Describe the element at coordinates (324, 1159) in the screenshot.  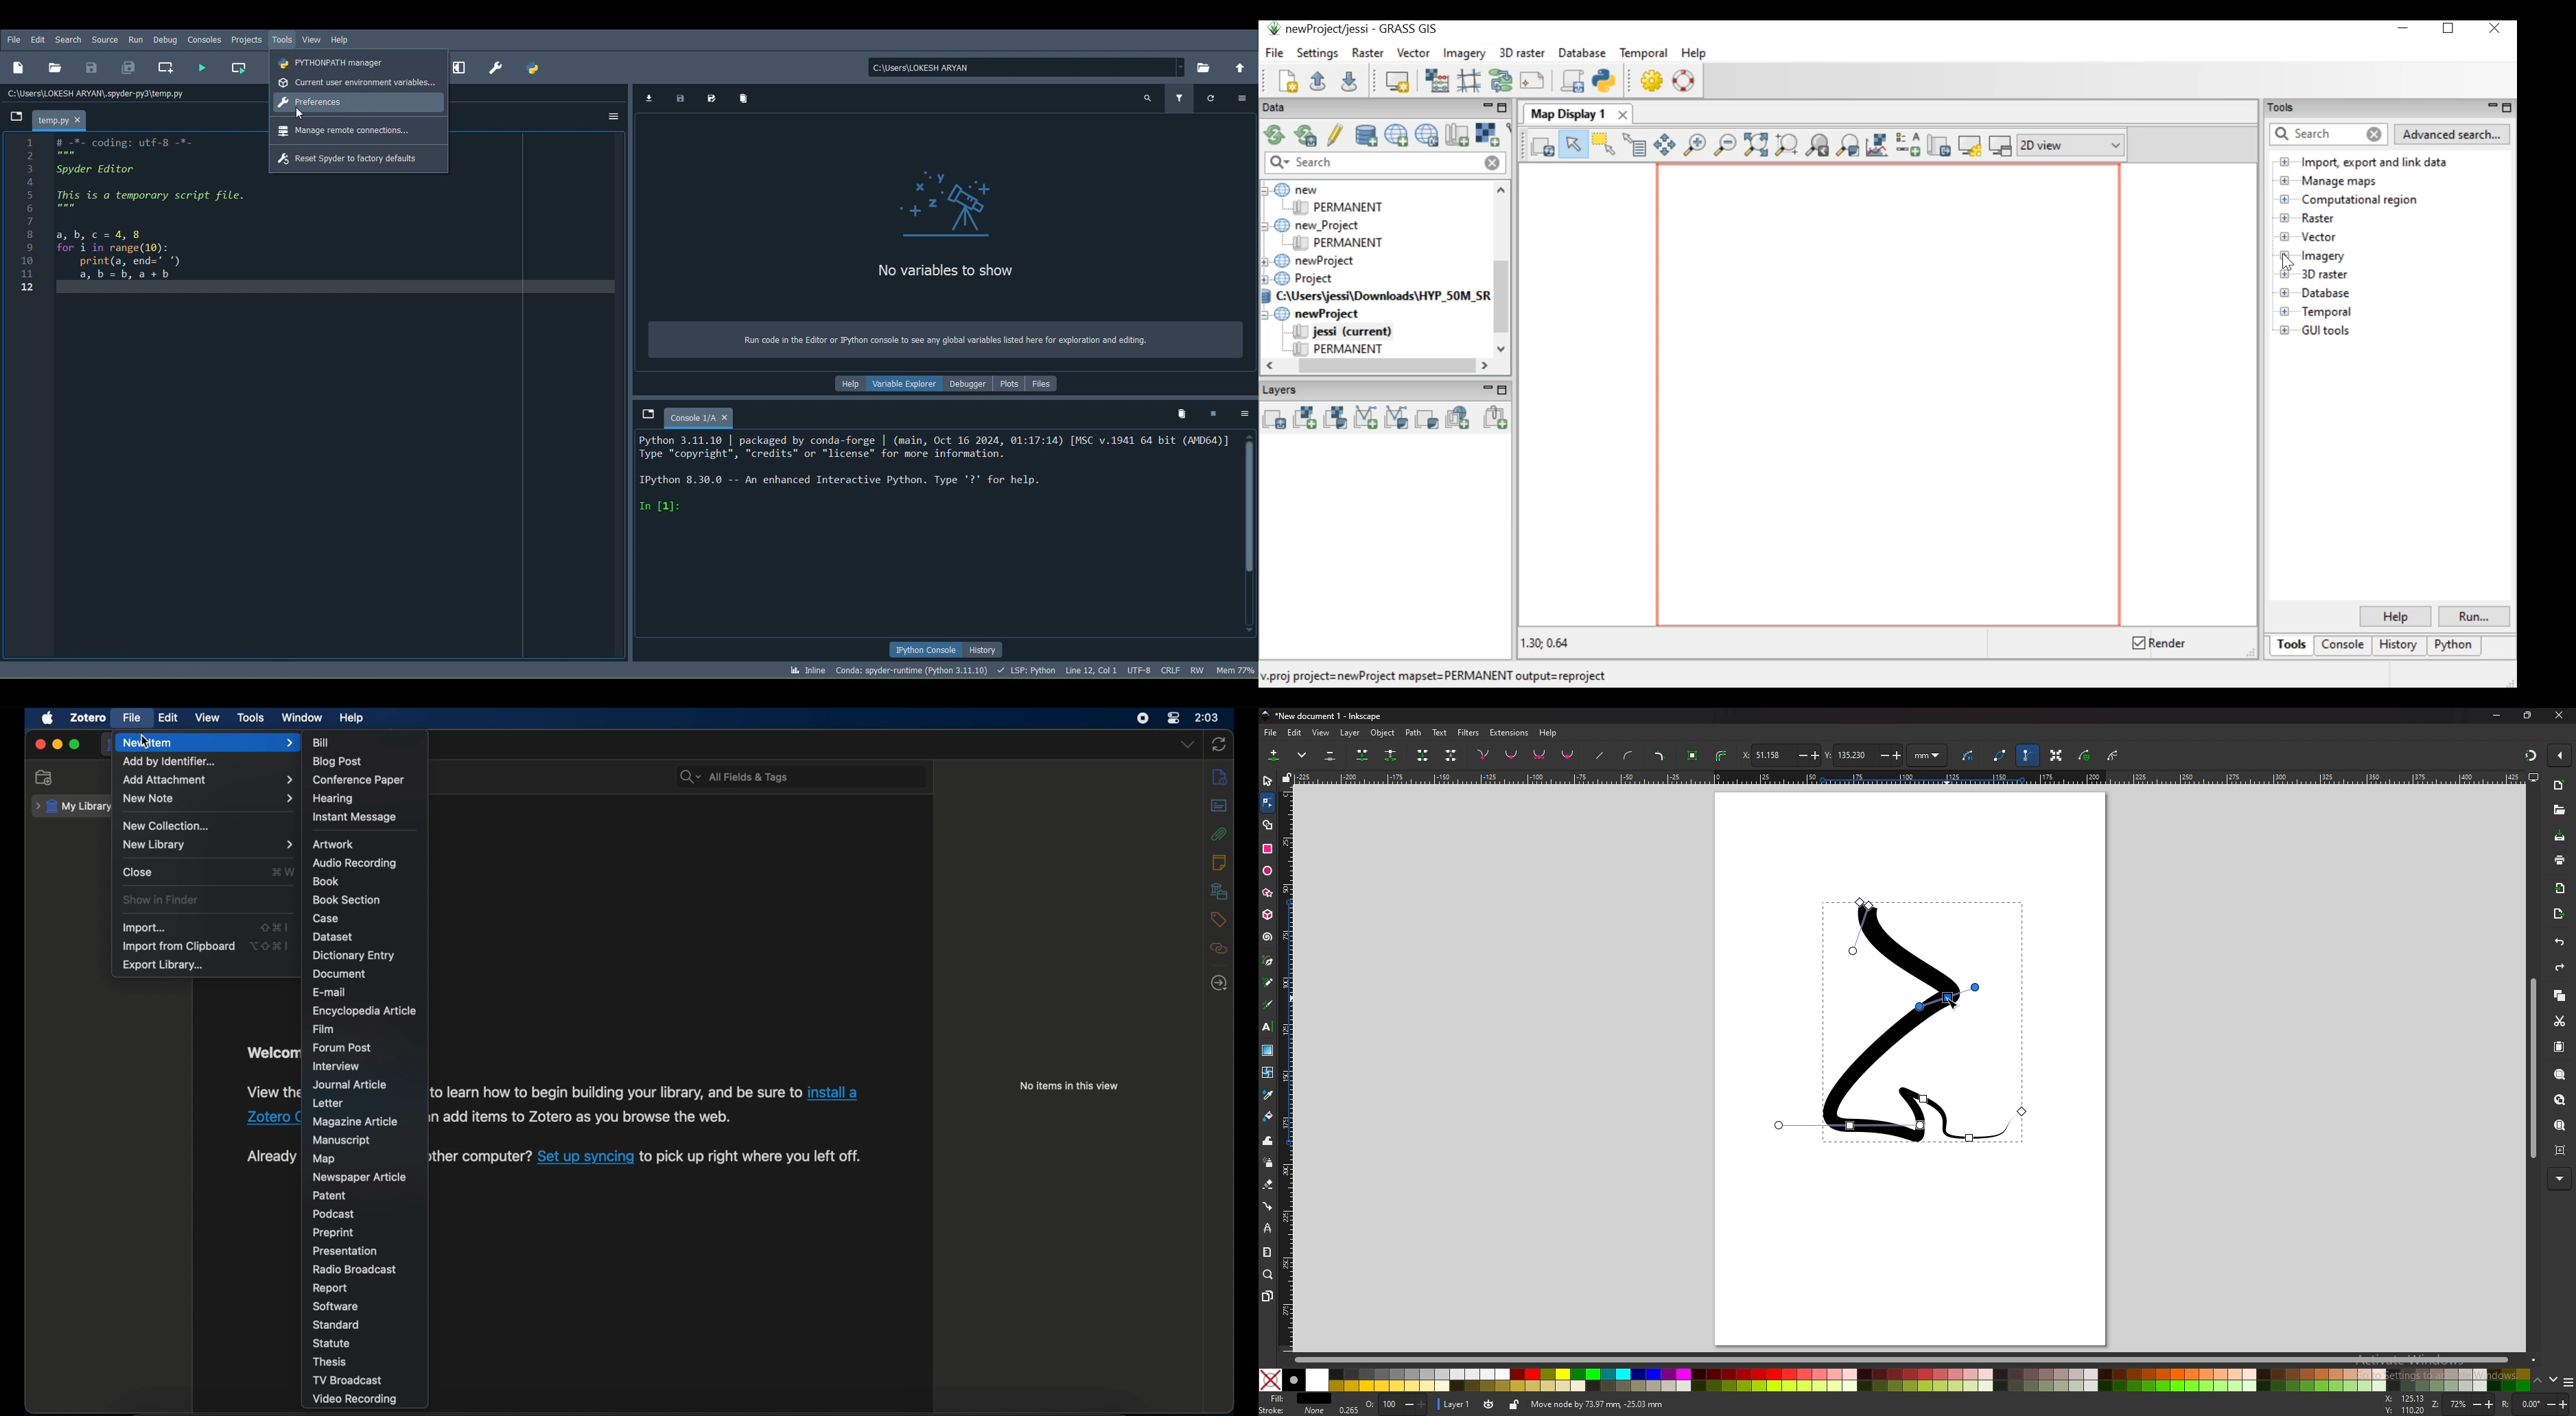
I see `map` at that location.